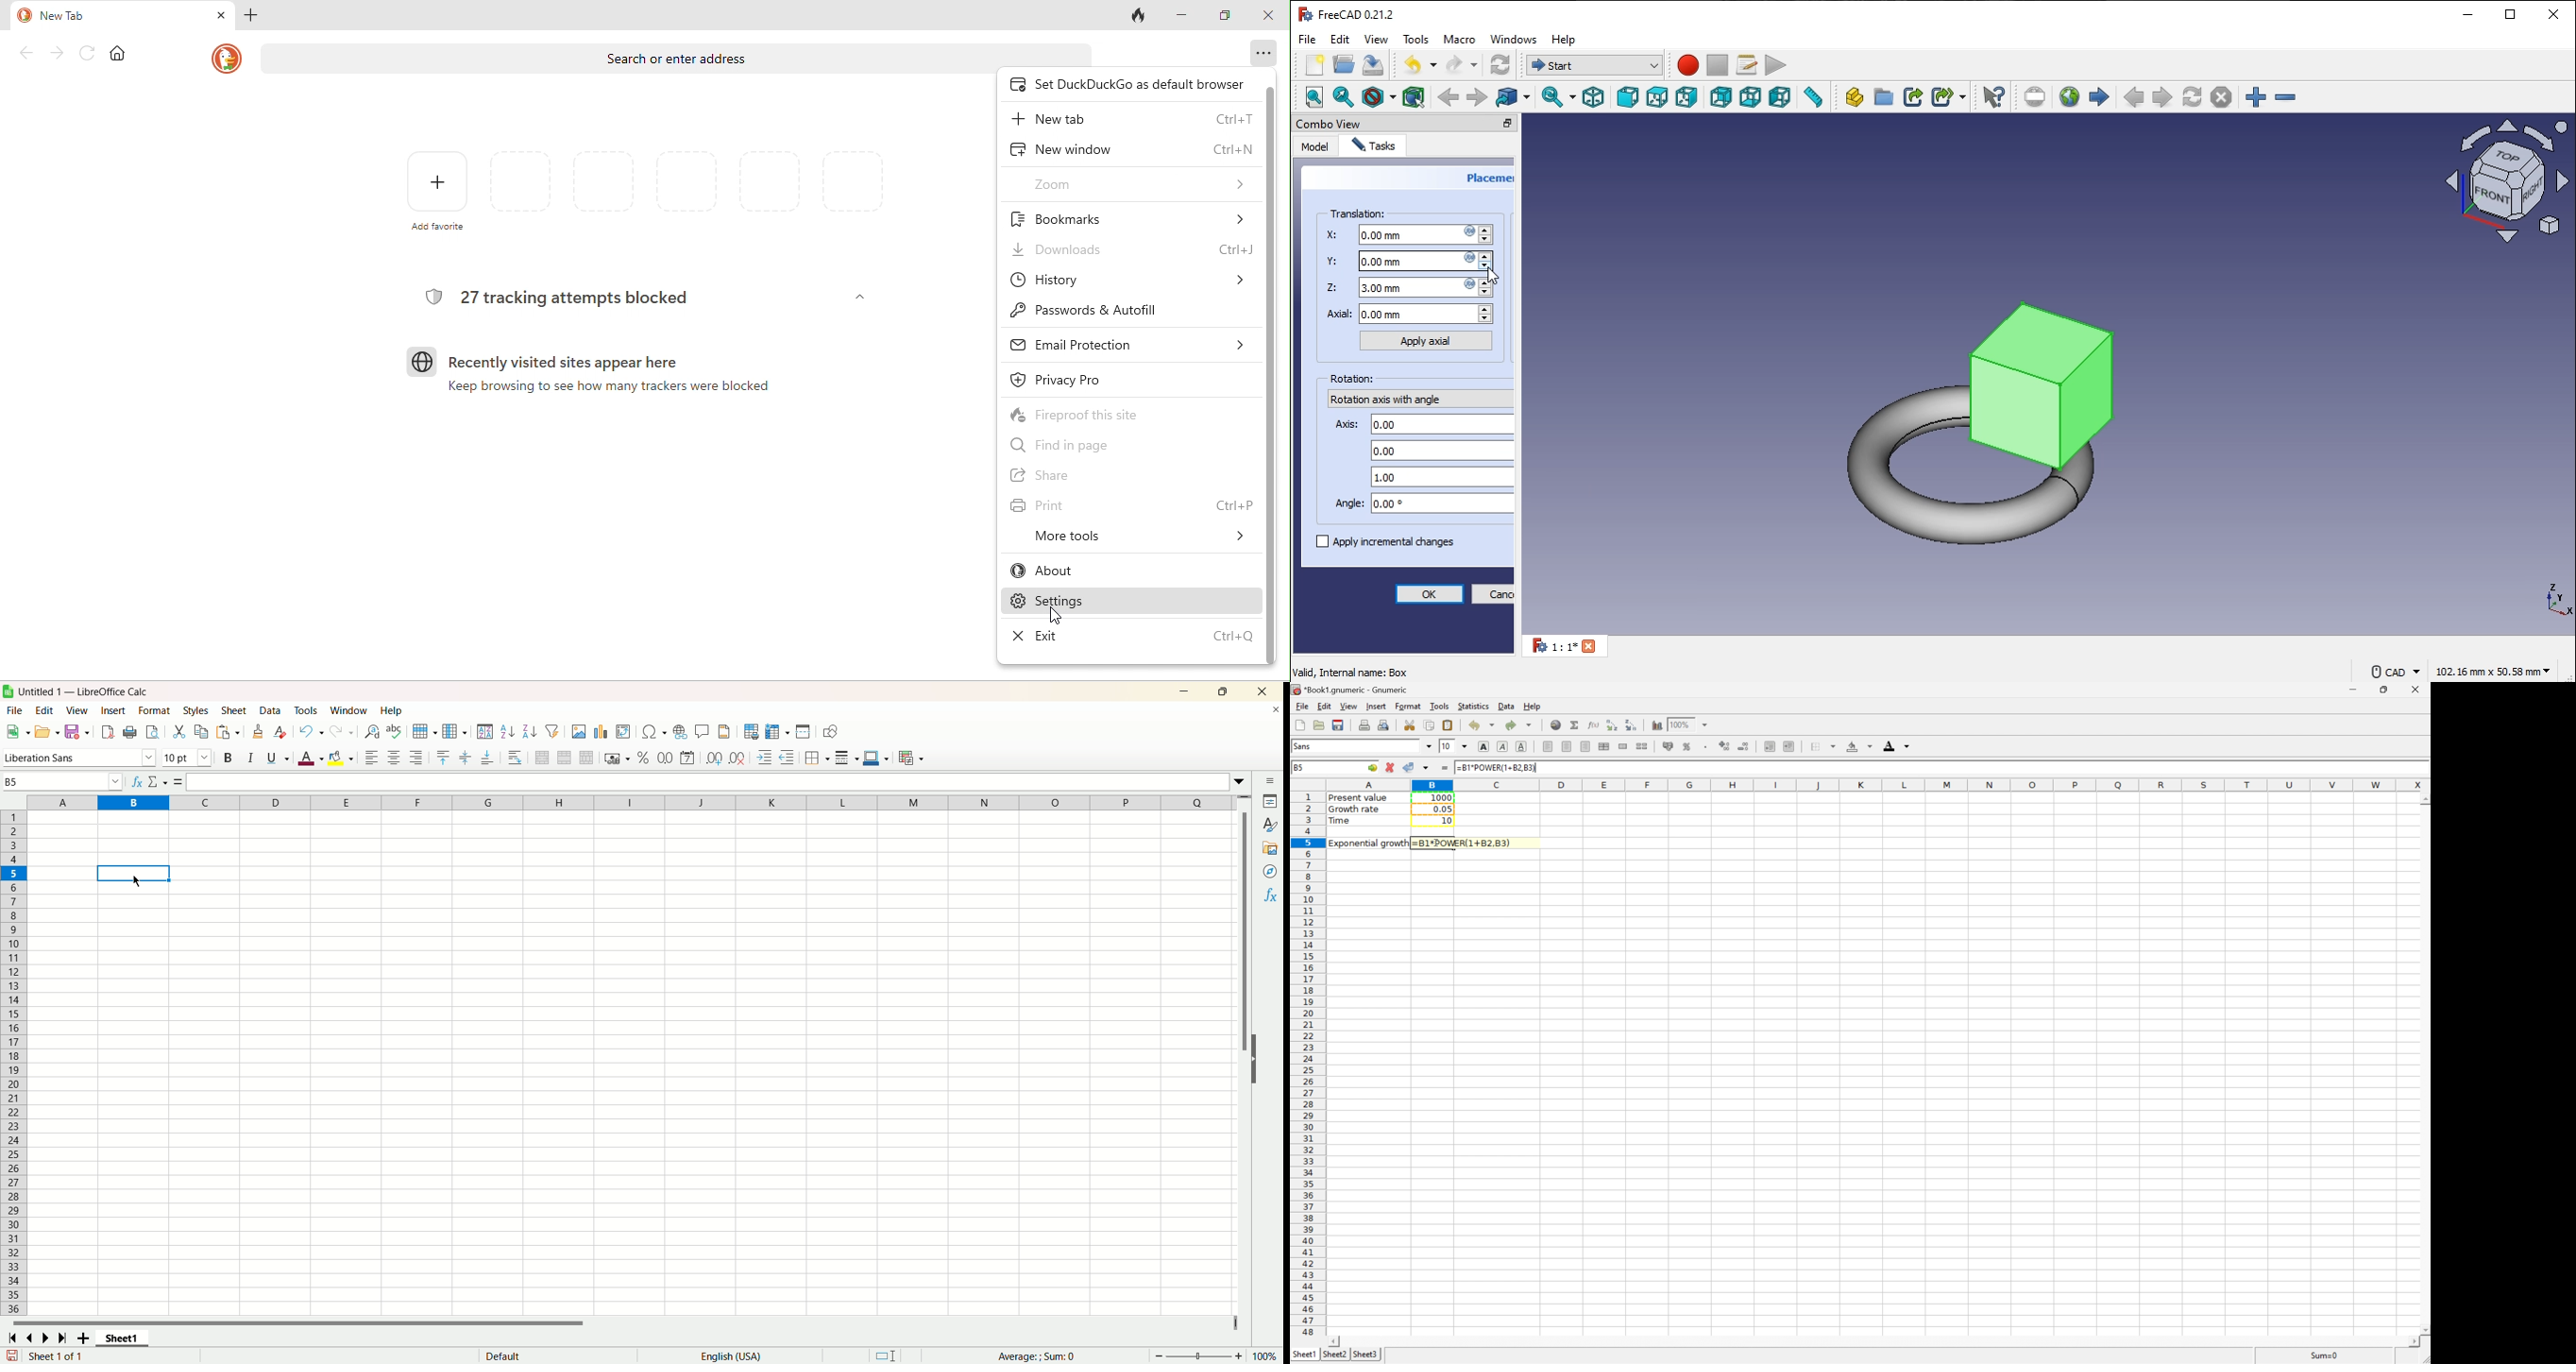 The width and height of the screenshot is (2576, 1372). I want to click on close tab and clear data, so click(1139, 15).